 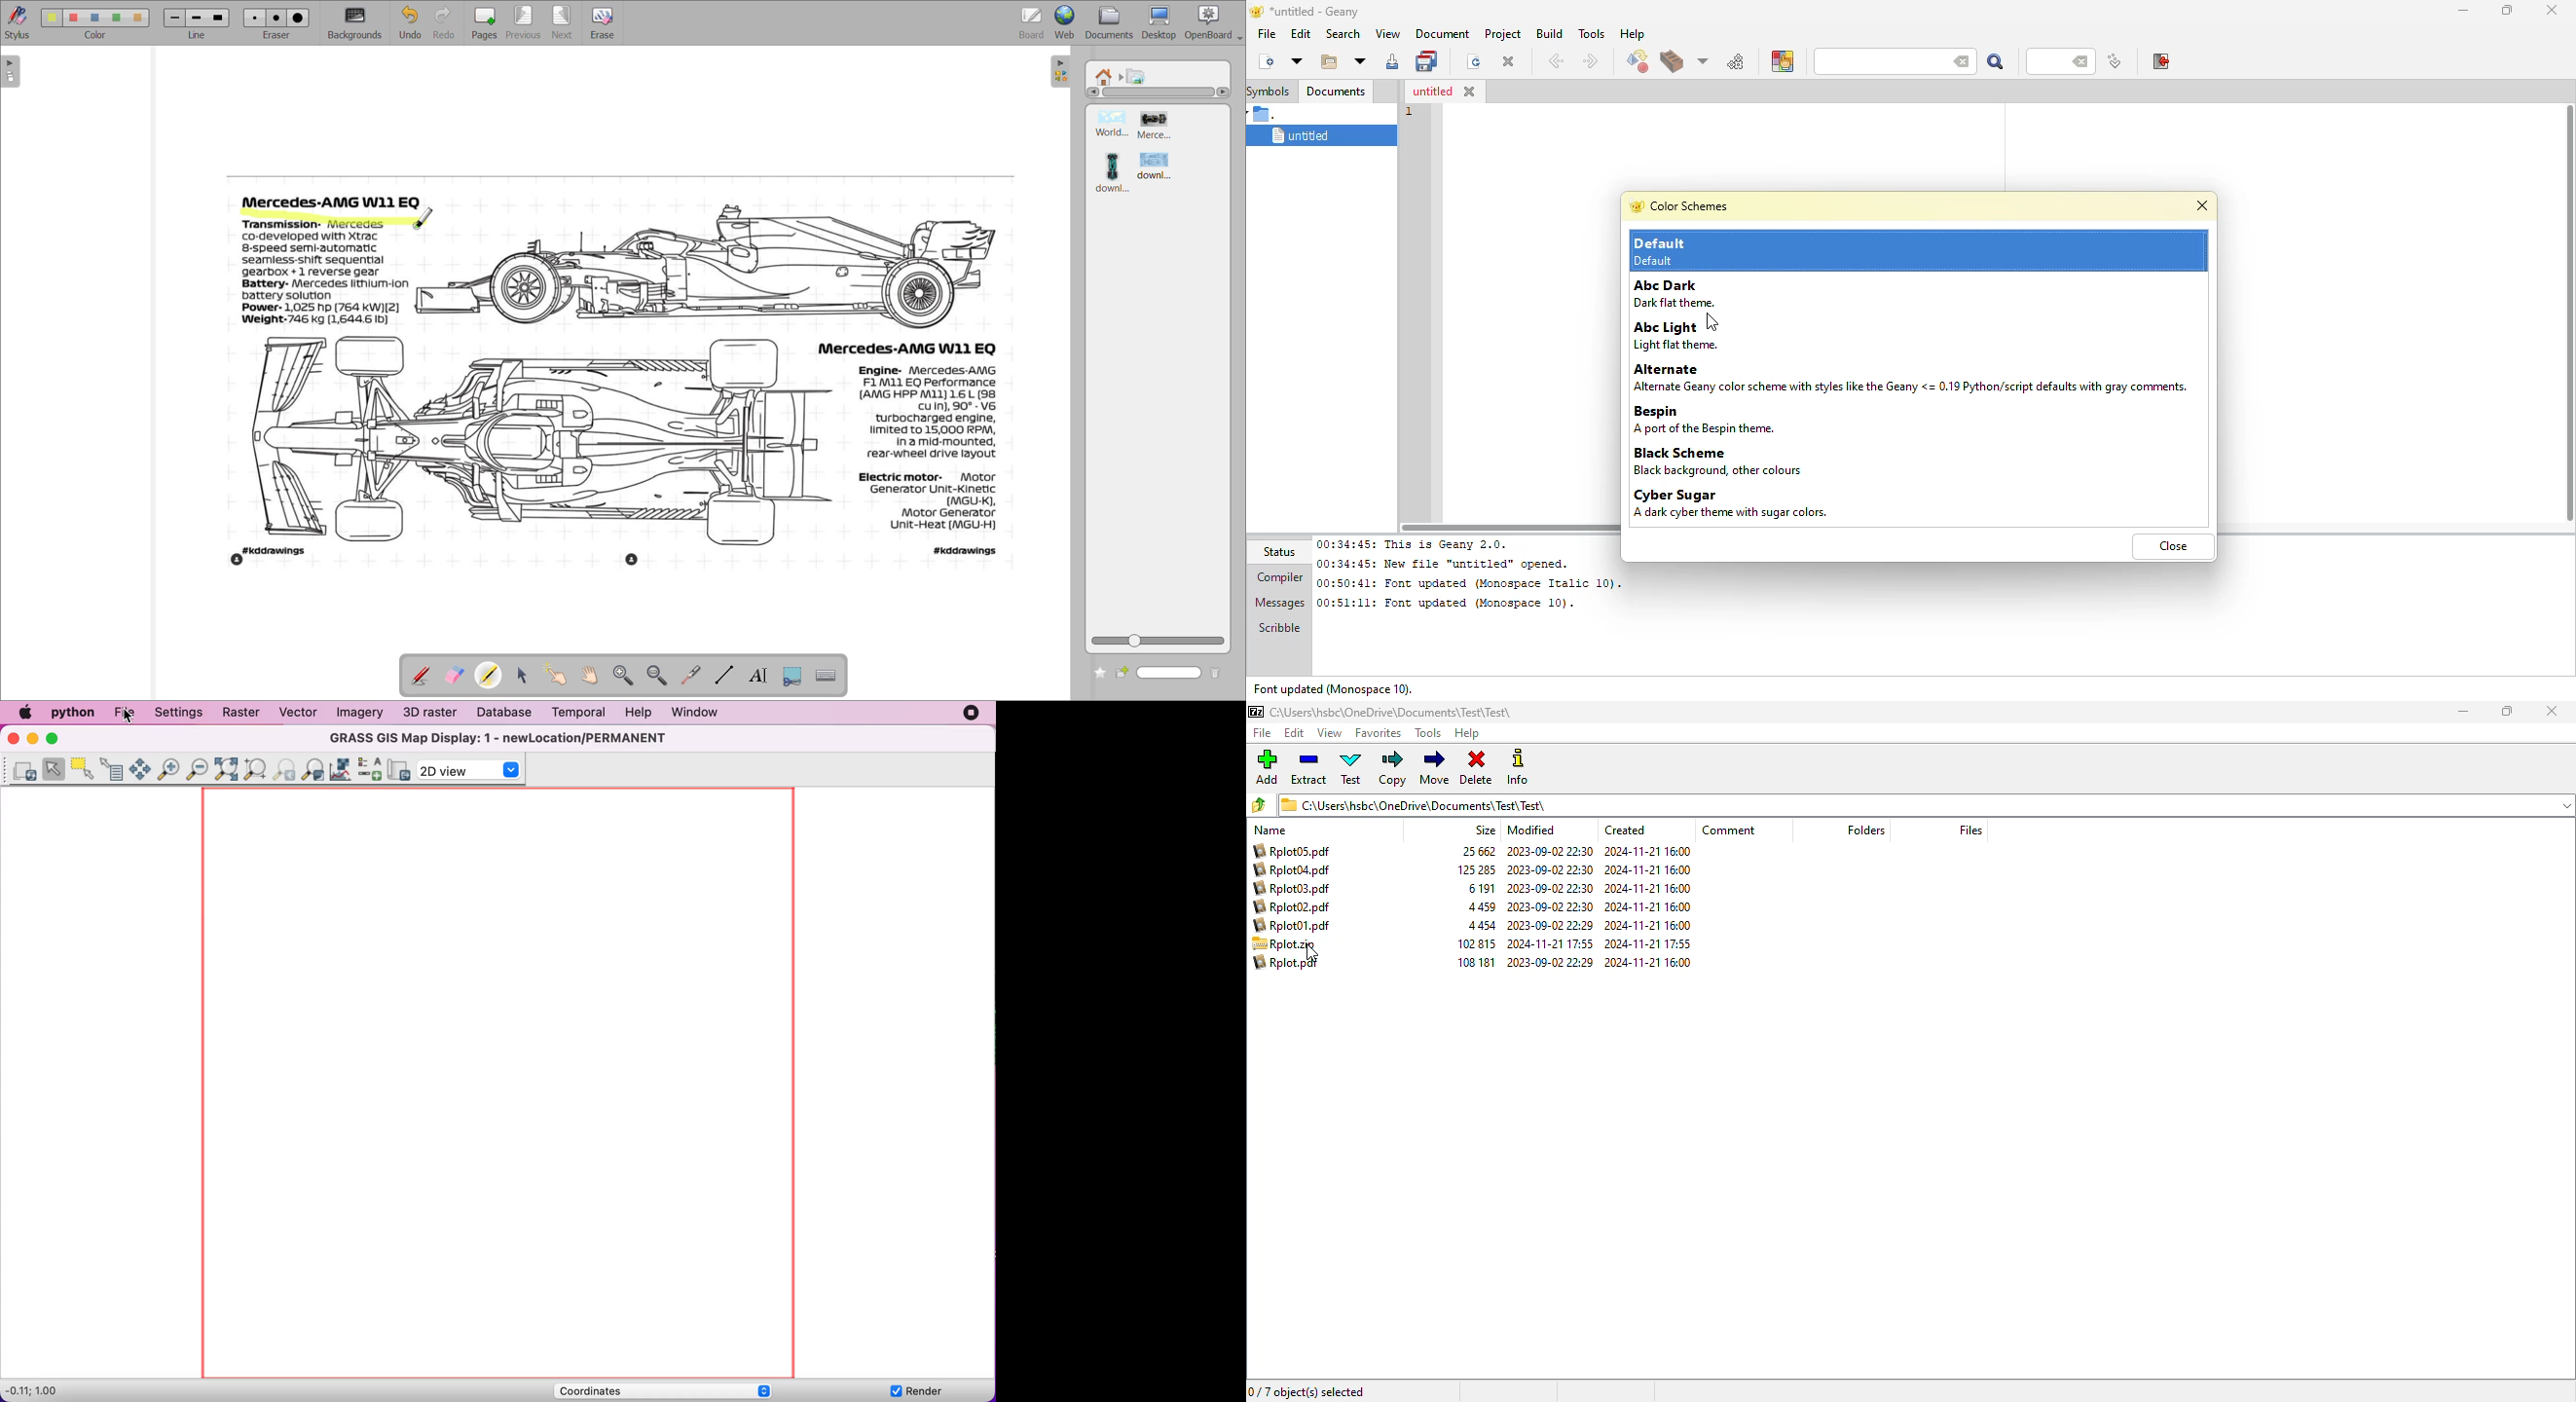 What do you see at coordinates (1470, 61) in the screenshot?
I see `reload` at bounding box center [1470, 61].